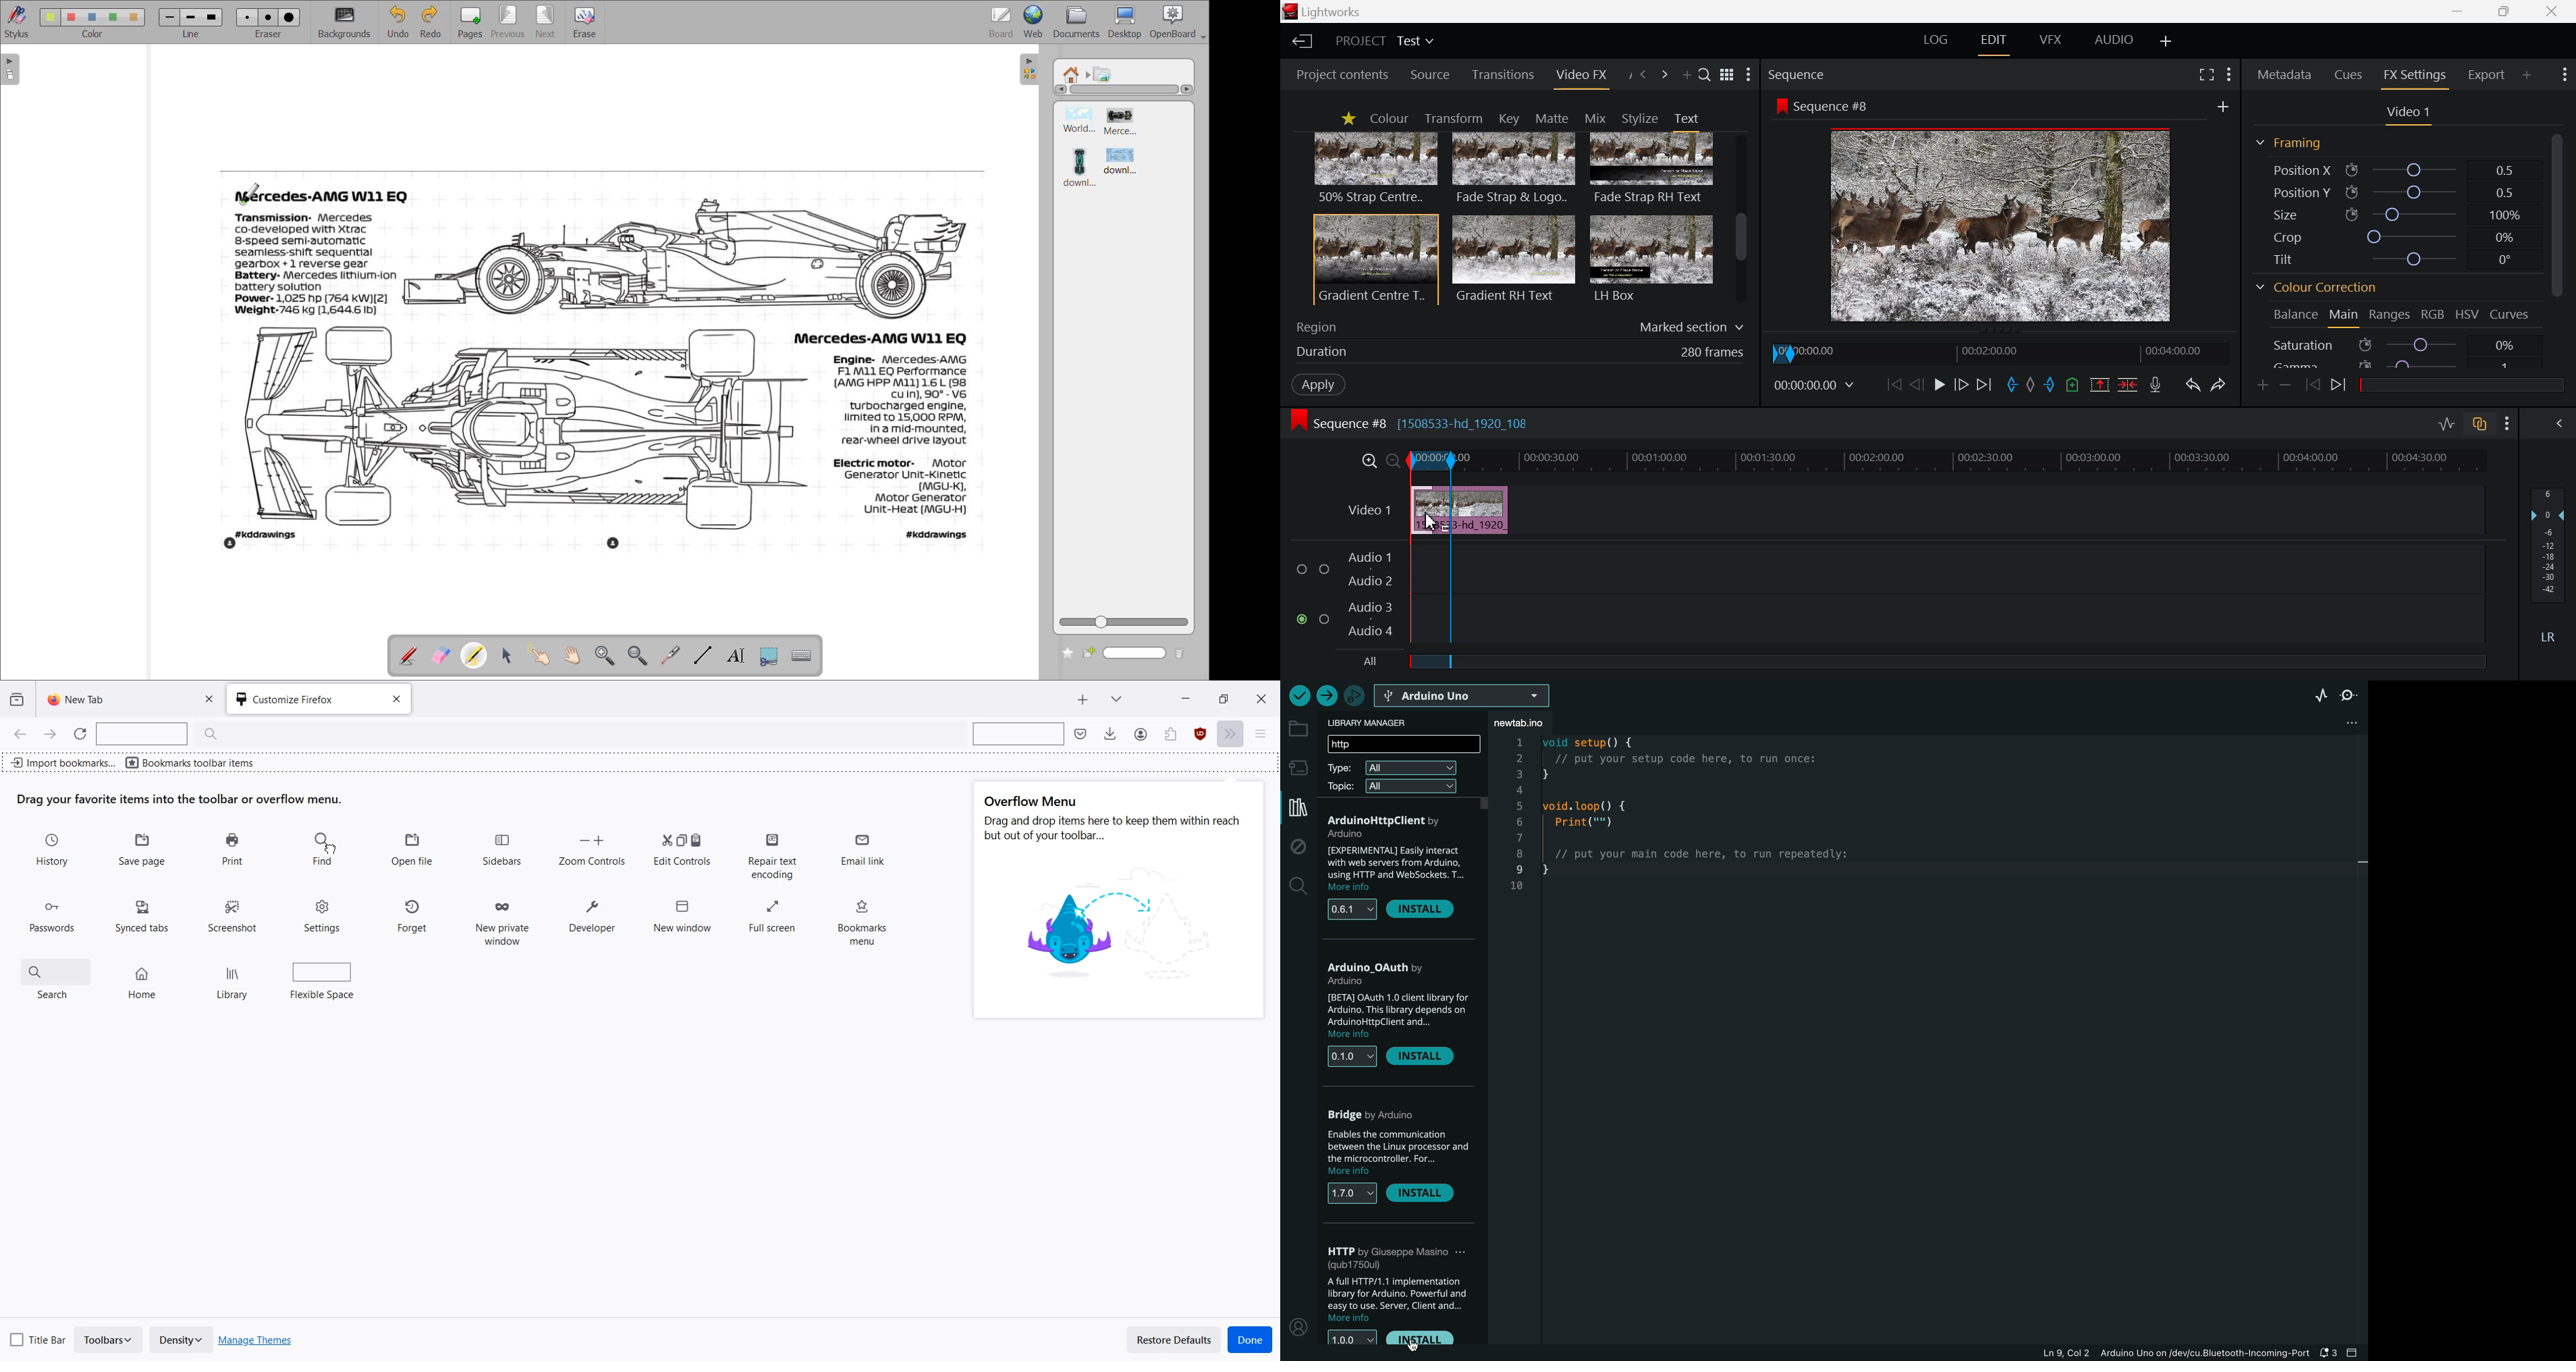 This screenshot has width=2576, height=1372. Describe the element at coordinates (51, 734) in the screenshot. I see `Go Forward one page ` at that location.